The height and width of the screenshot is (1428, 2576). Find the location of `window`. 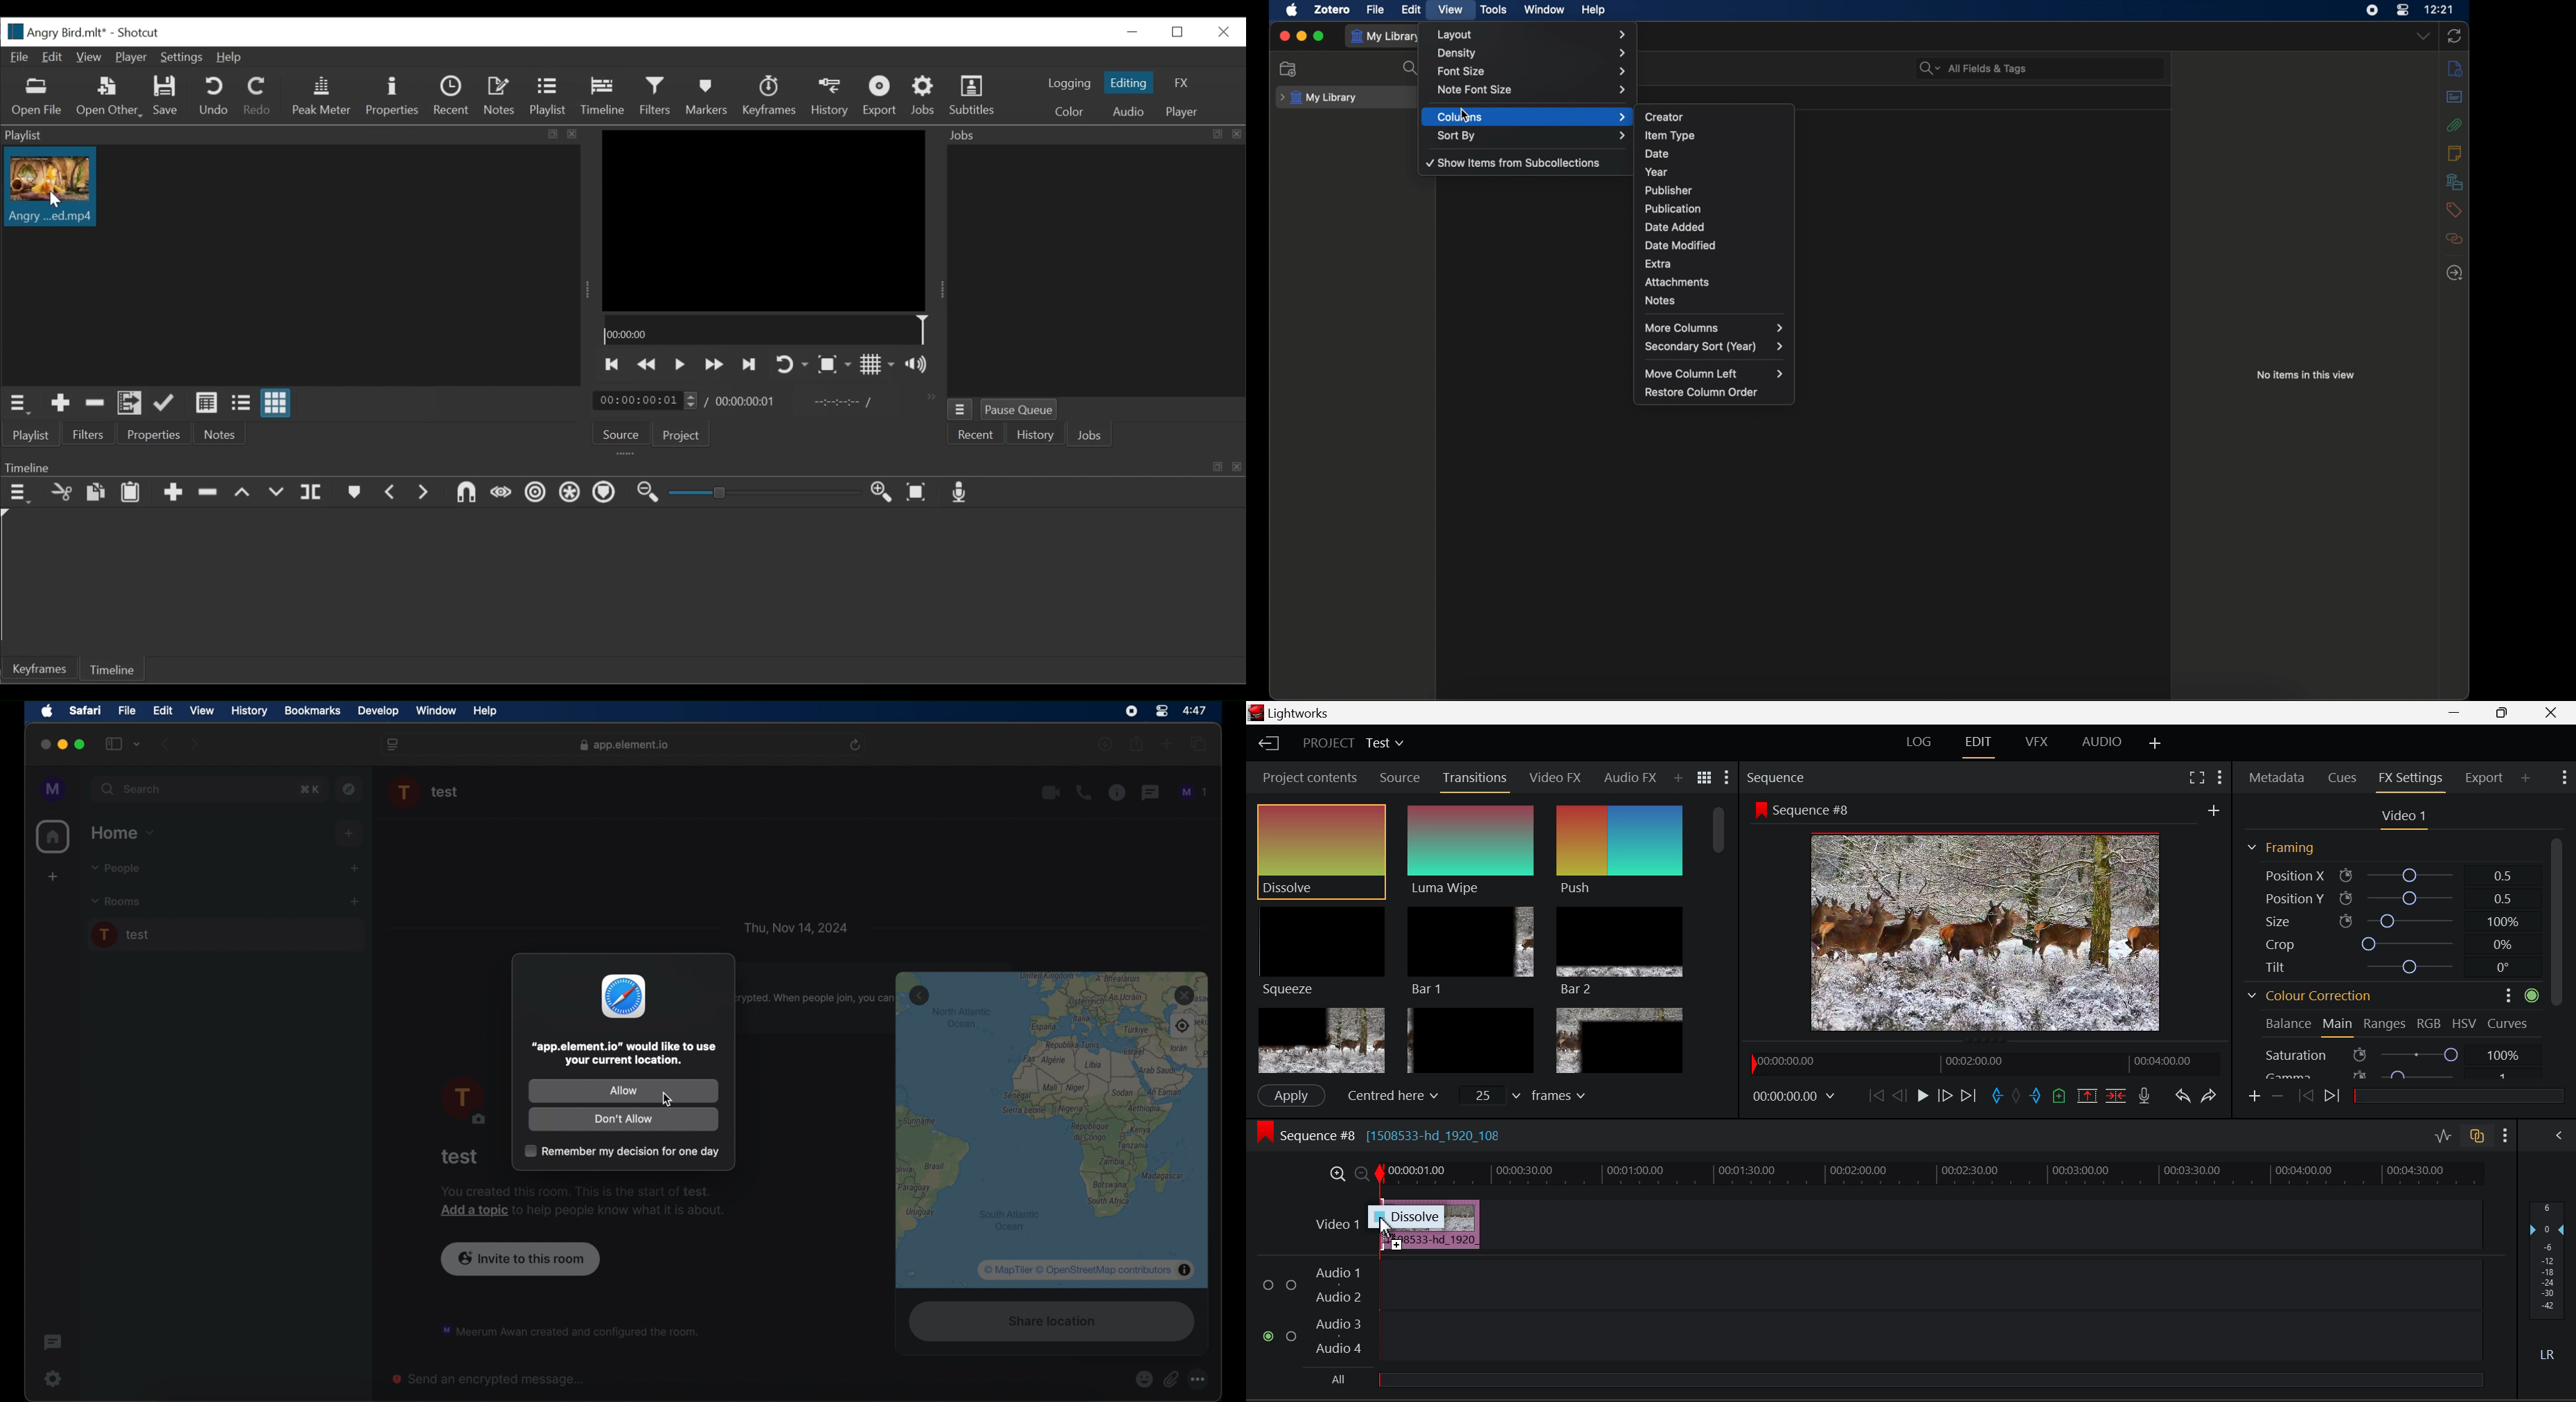

window is located at coordinates (1545, 10).